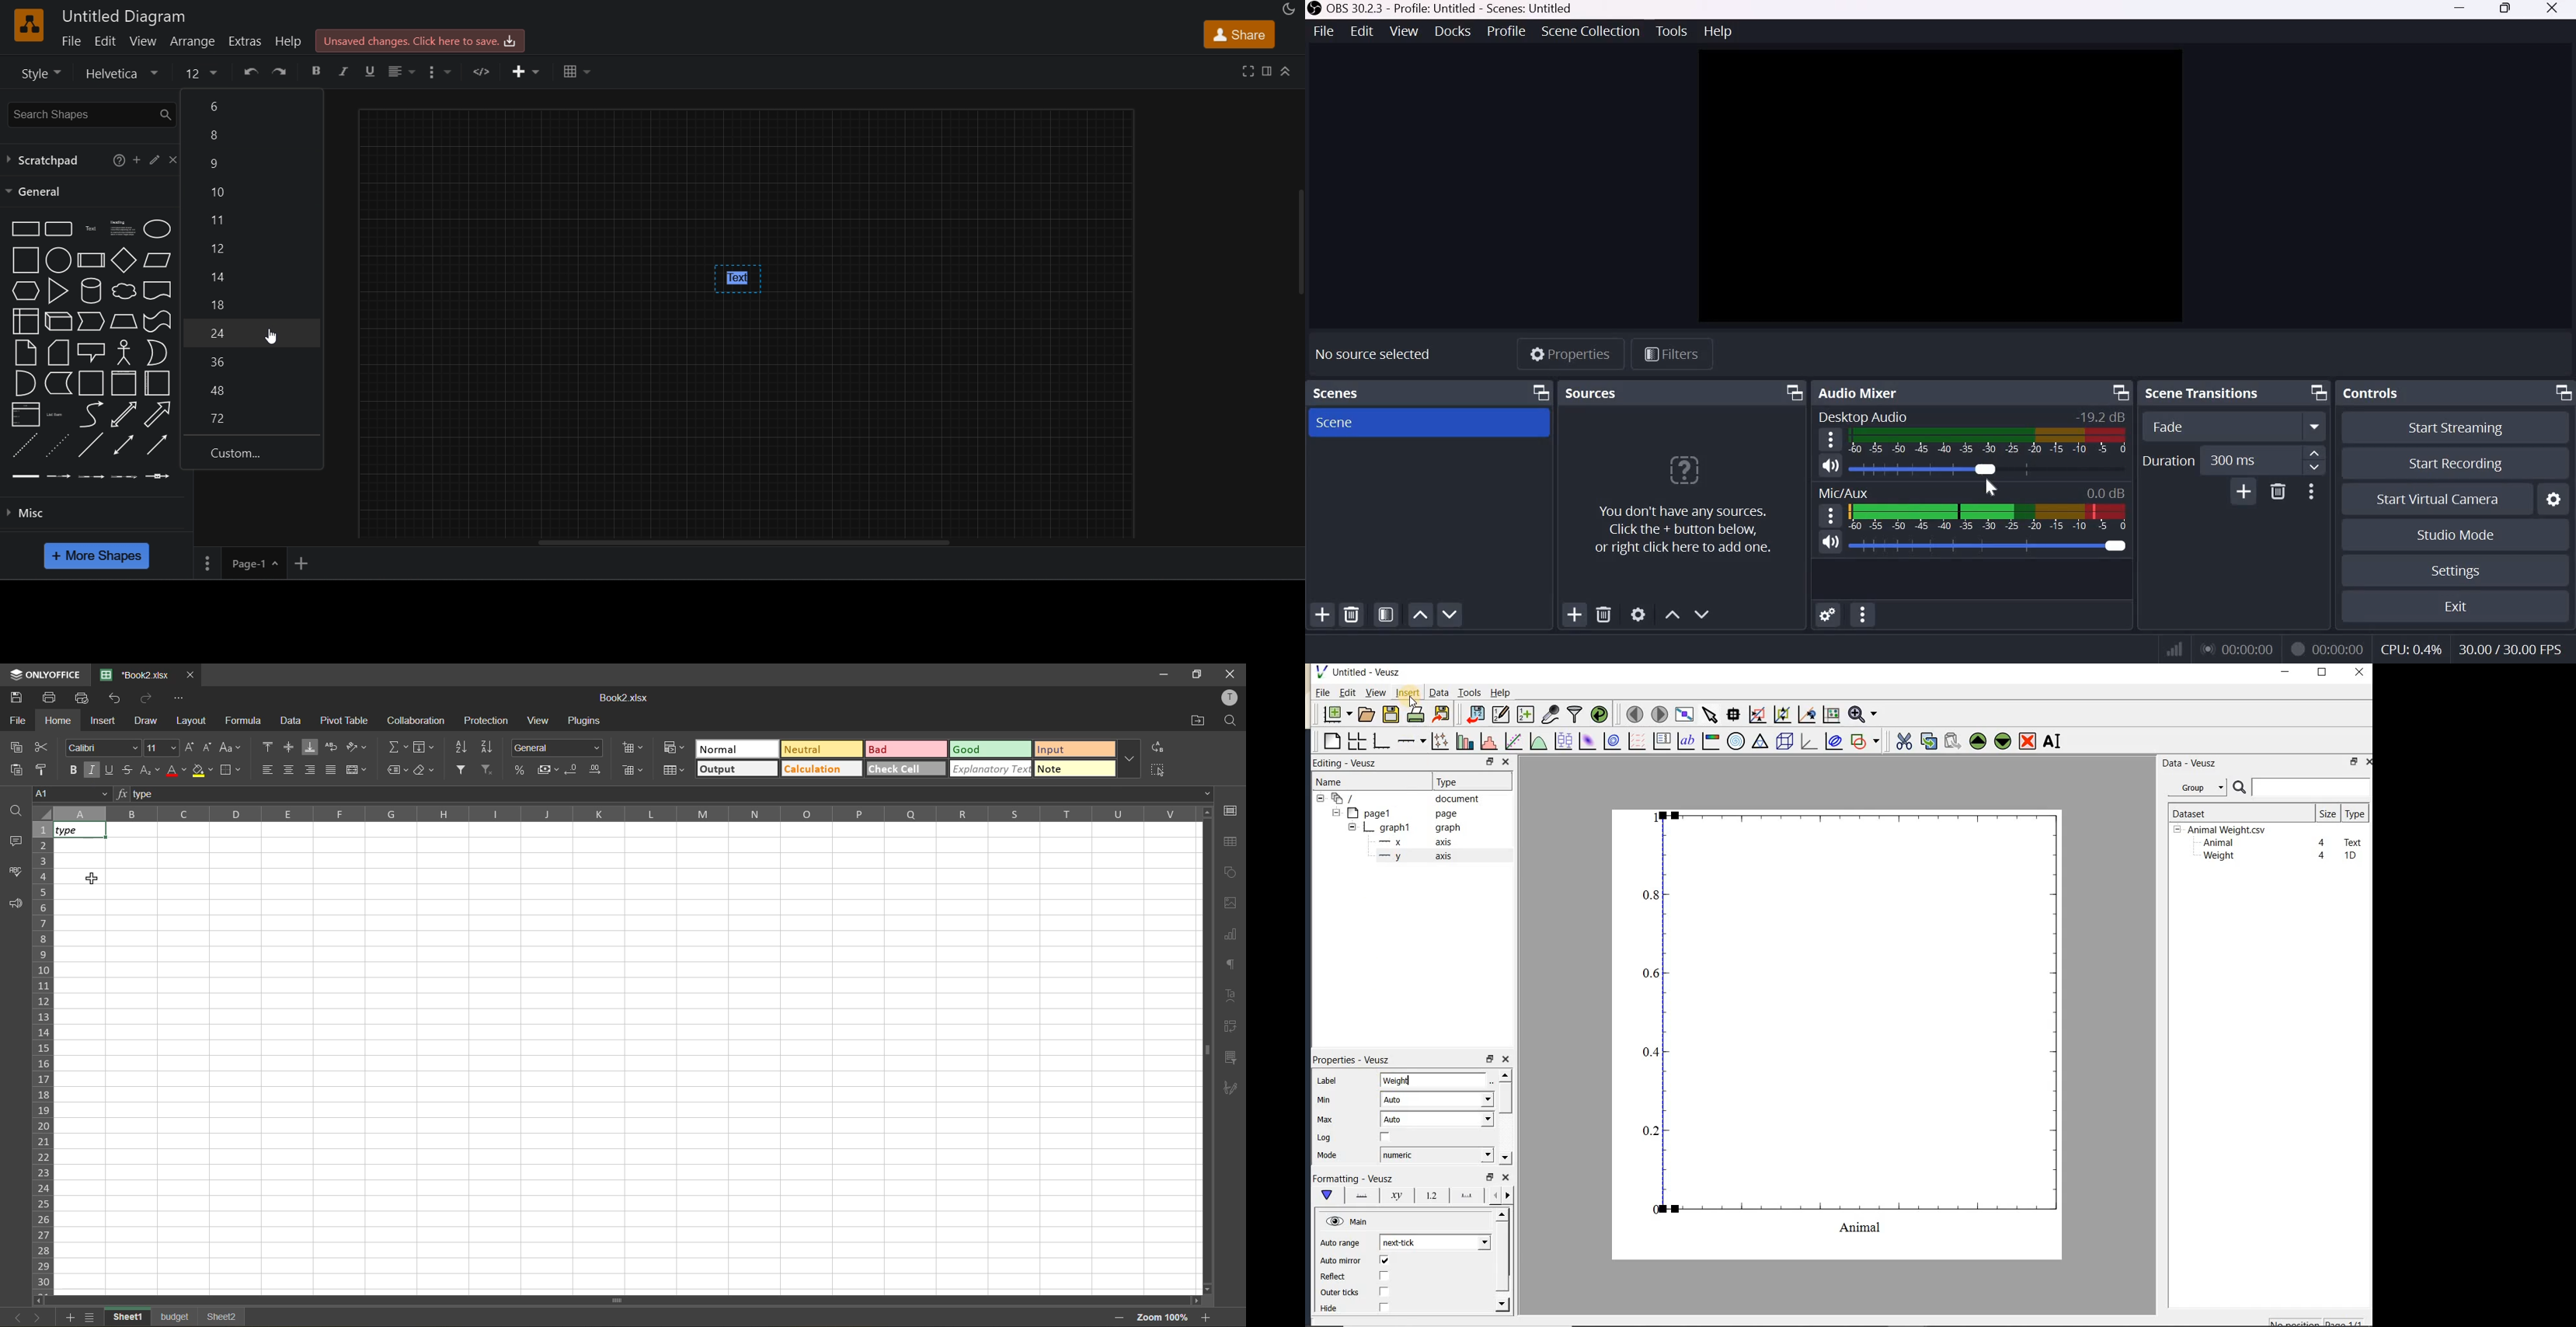  I want to click on copy, so click(18, 745).